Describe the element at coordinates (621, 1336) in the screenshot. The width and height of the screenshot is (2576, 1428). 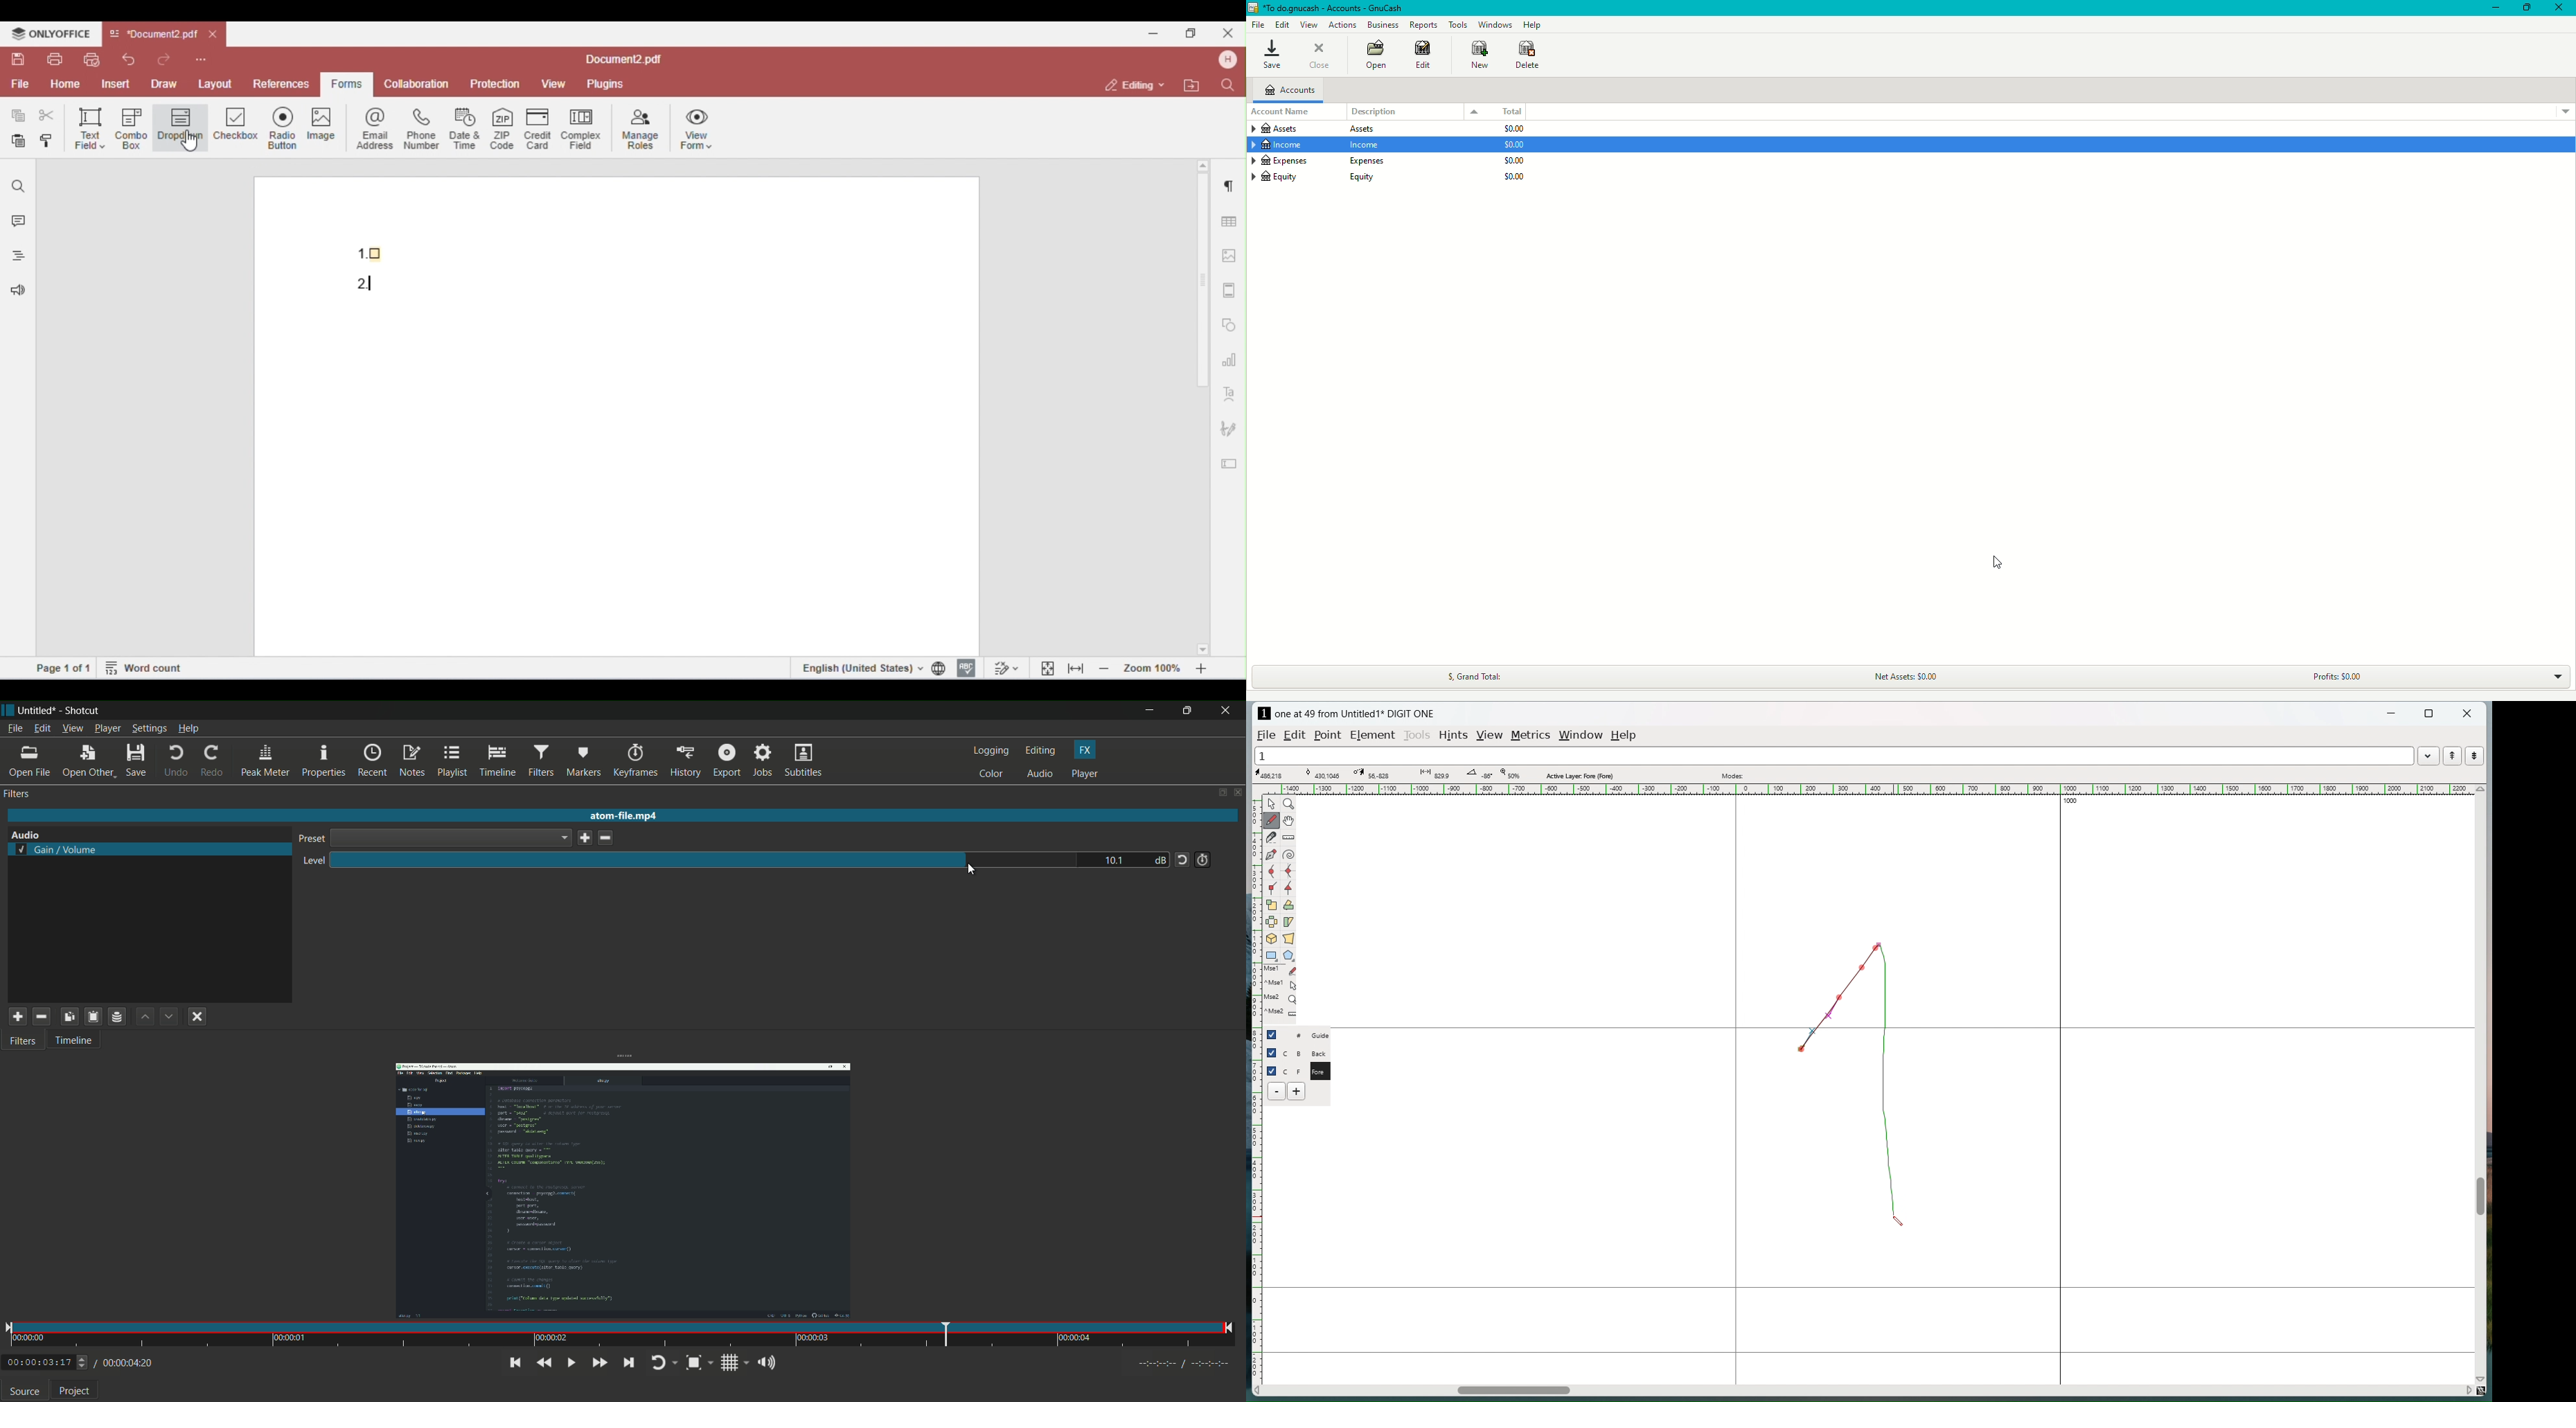
I see `time and position` at that location.